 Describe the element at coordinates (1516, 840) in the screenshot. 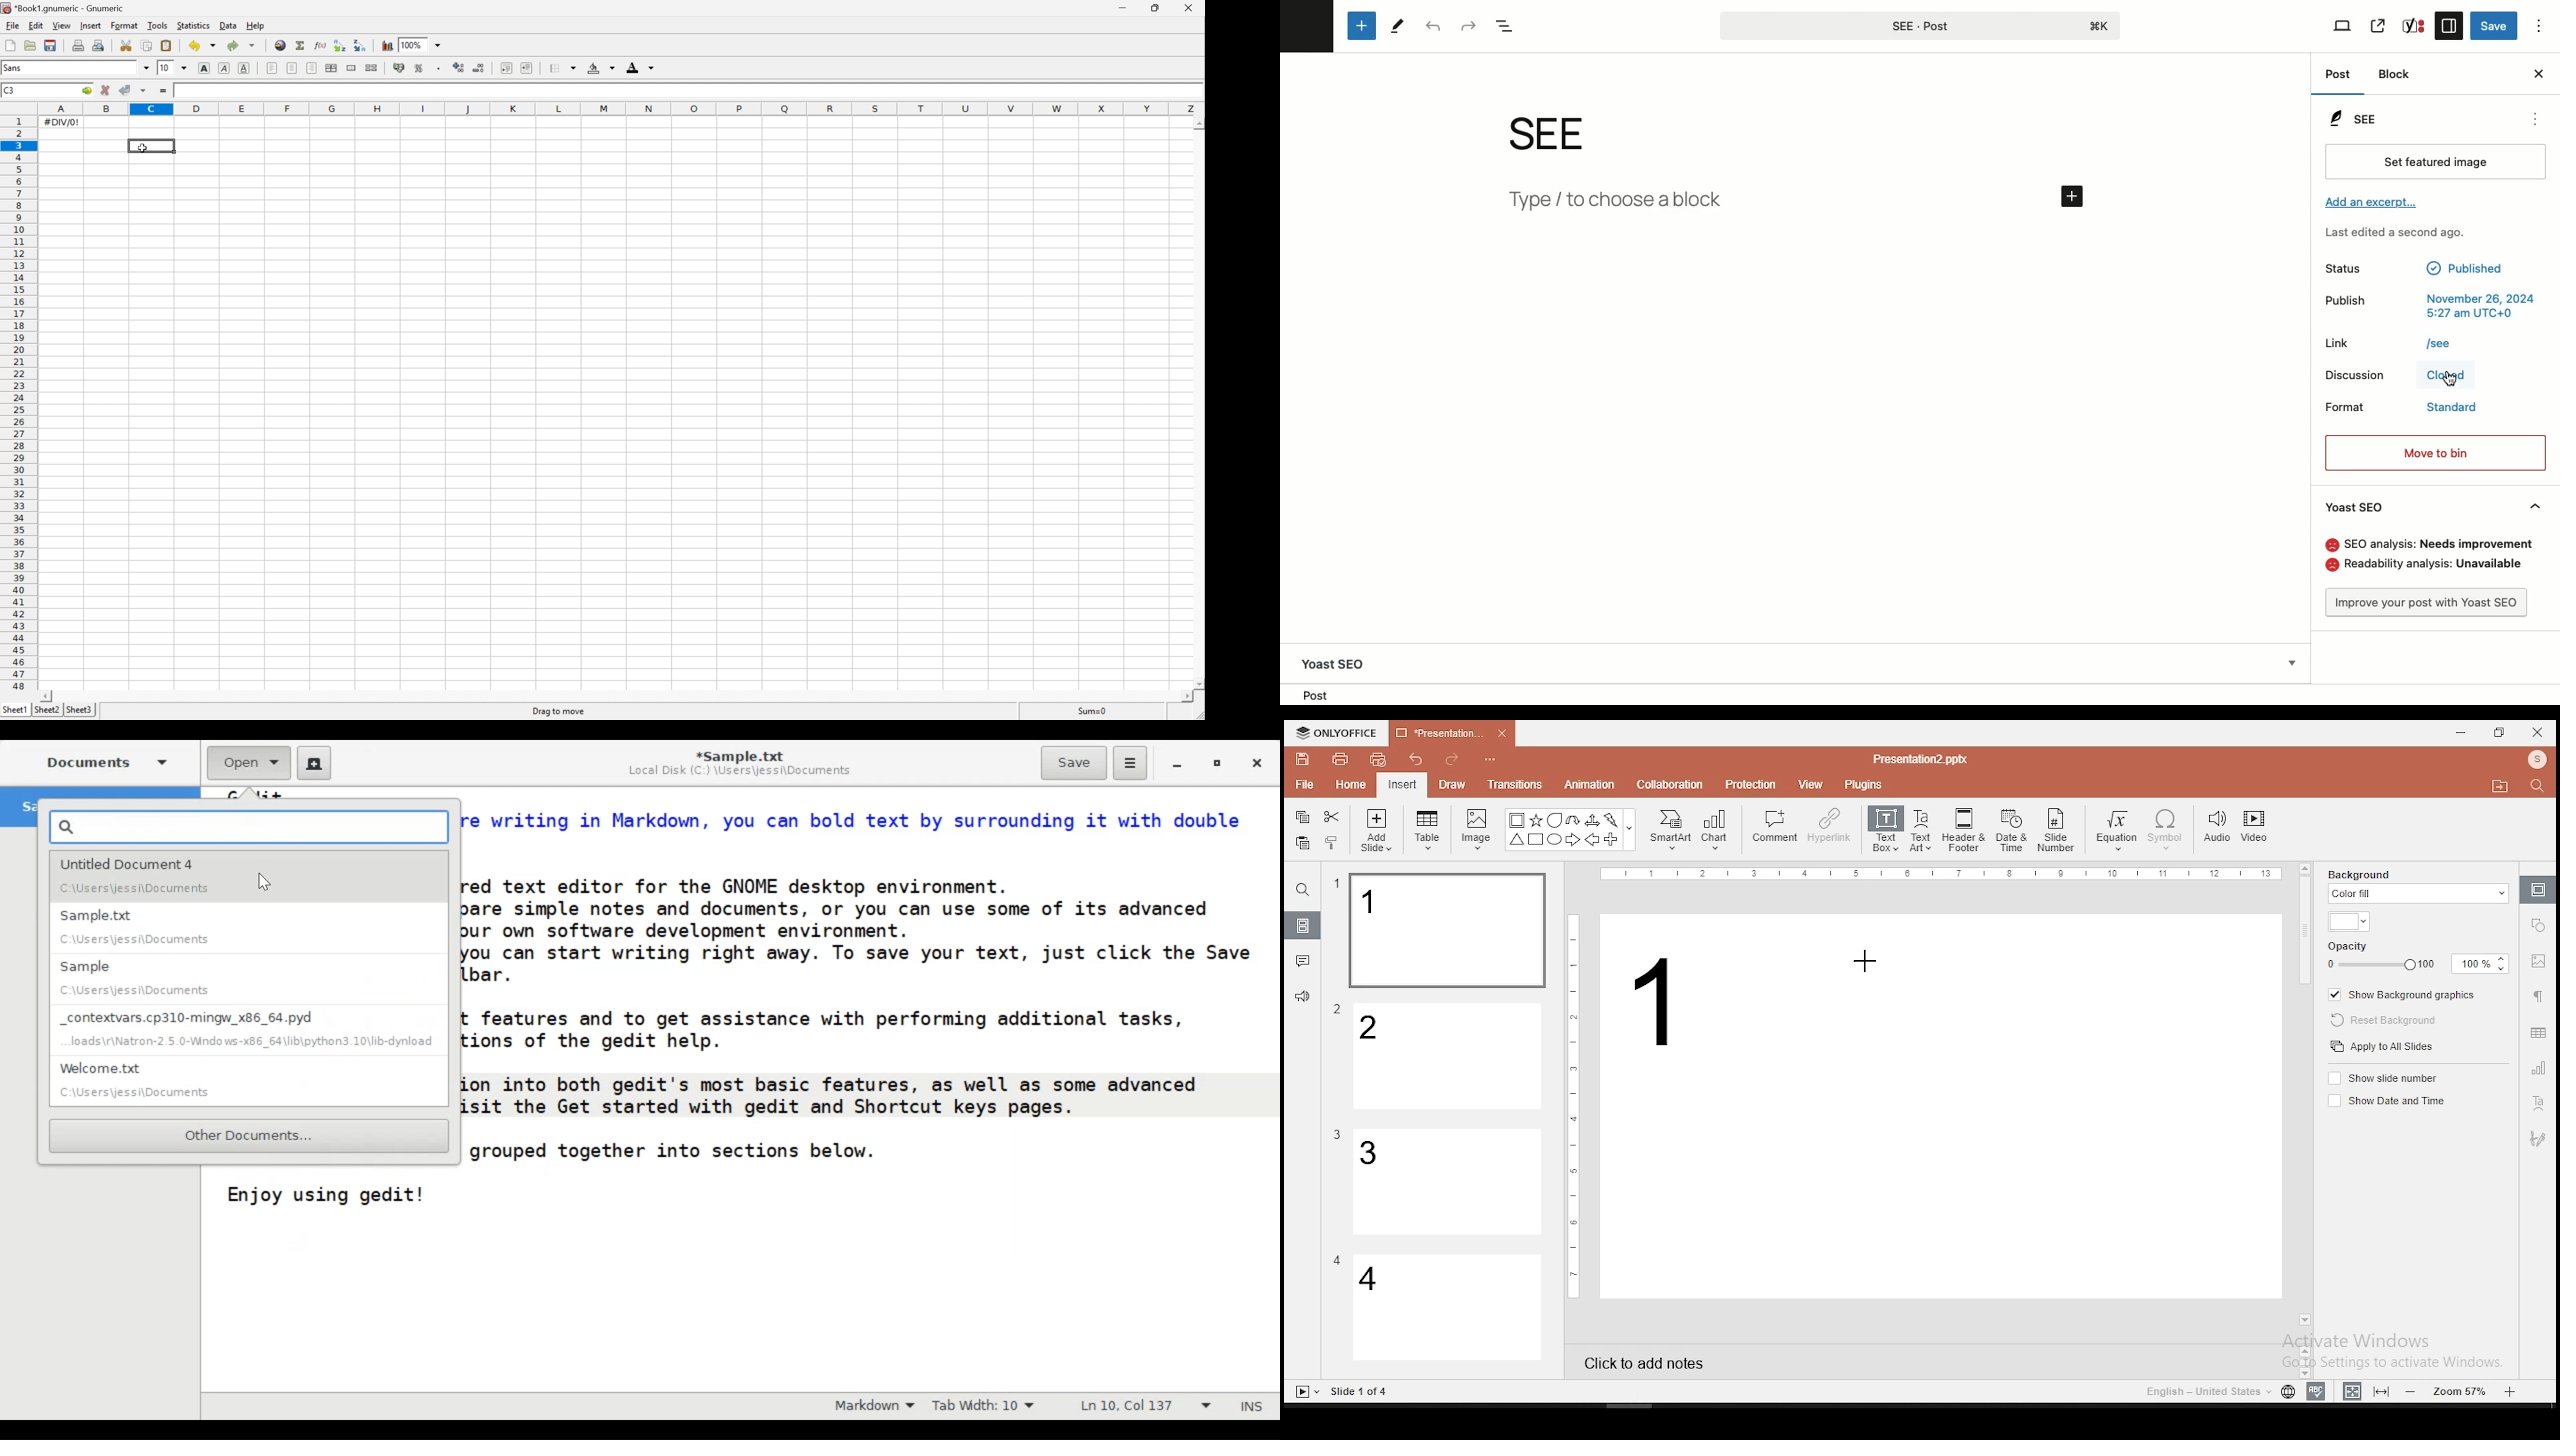

I see `Trianlge` at that location.